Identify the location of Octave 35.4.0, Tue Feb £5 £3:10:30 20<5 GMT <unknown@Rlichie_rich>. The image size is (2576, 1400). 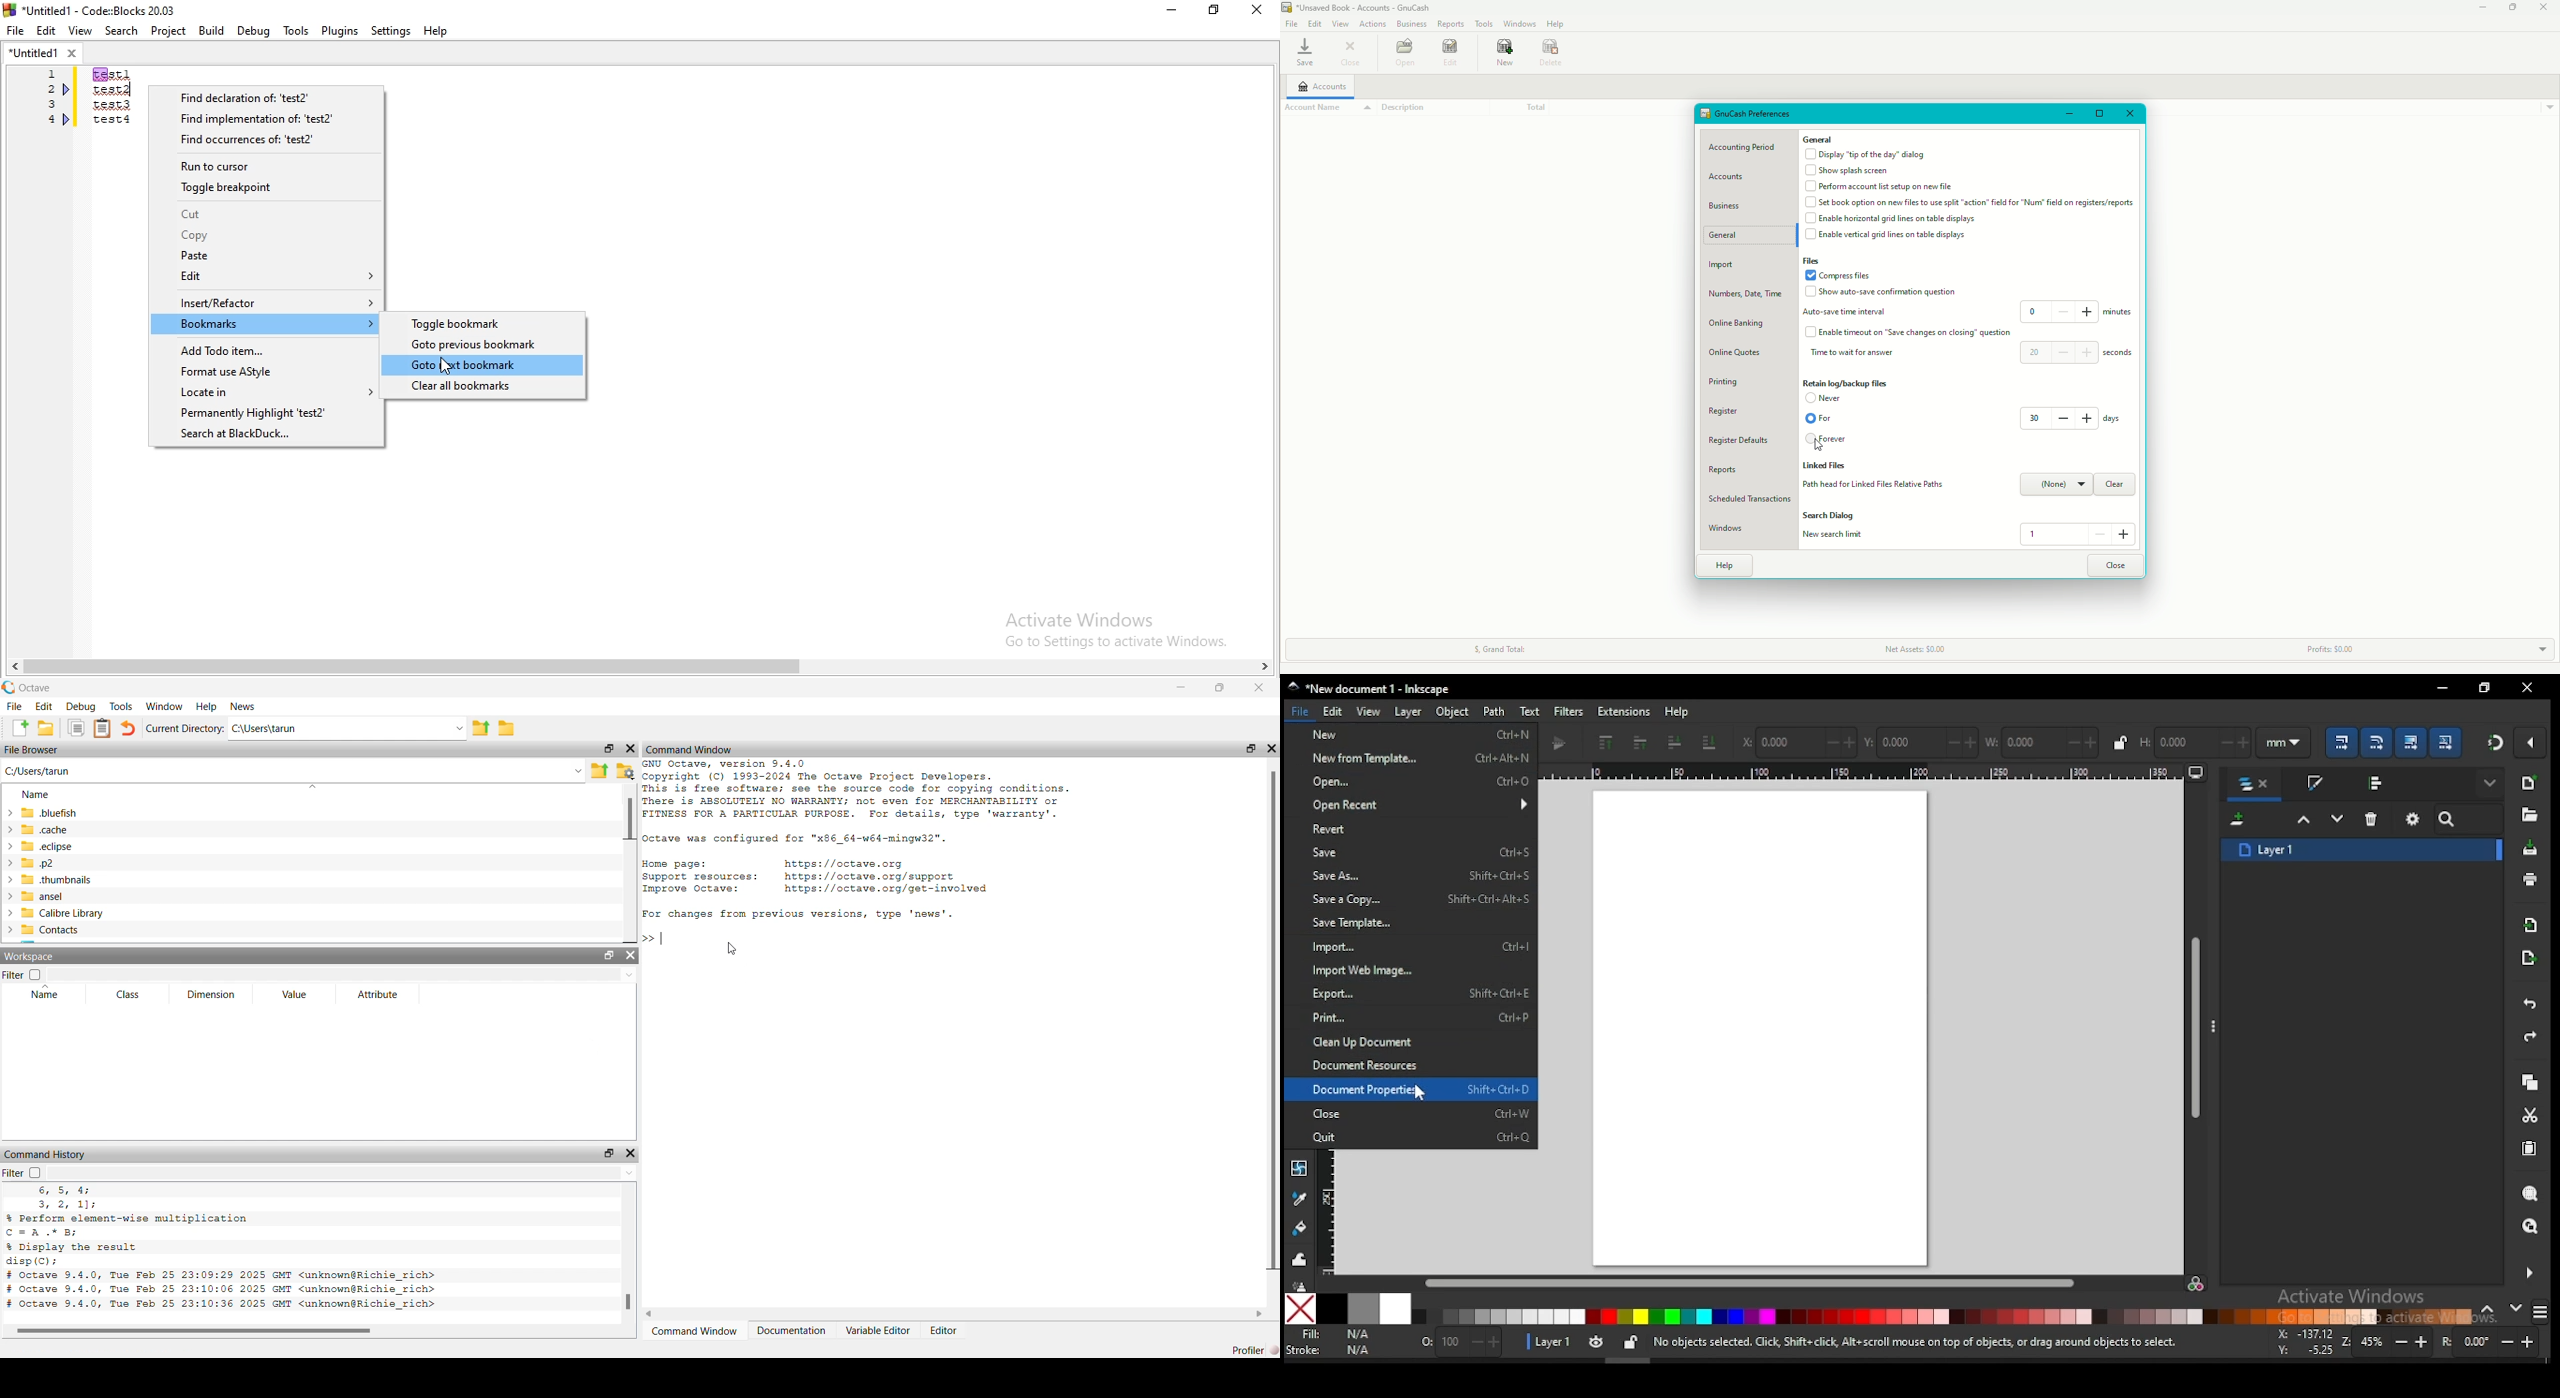
(221, 1305).